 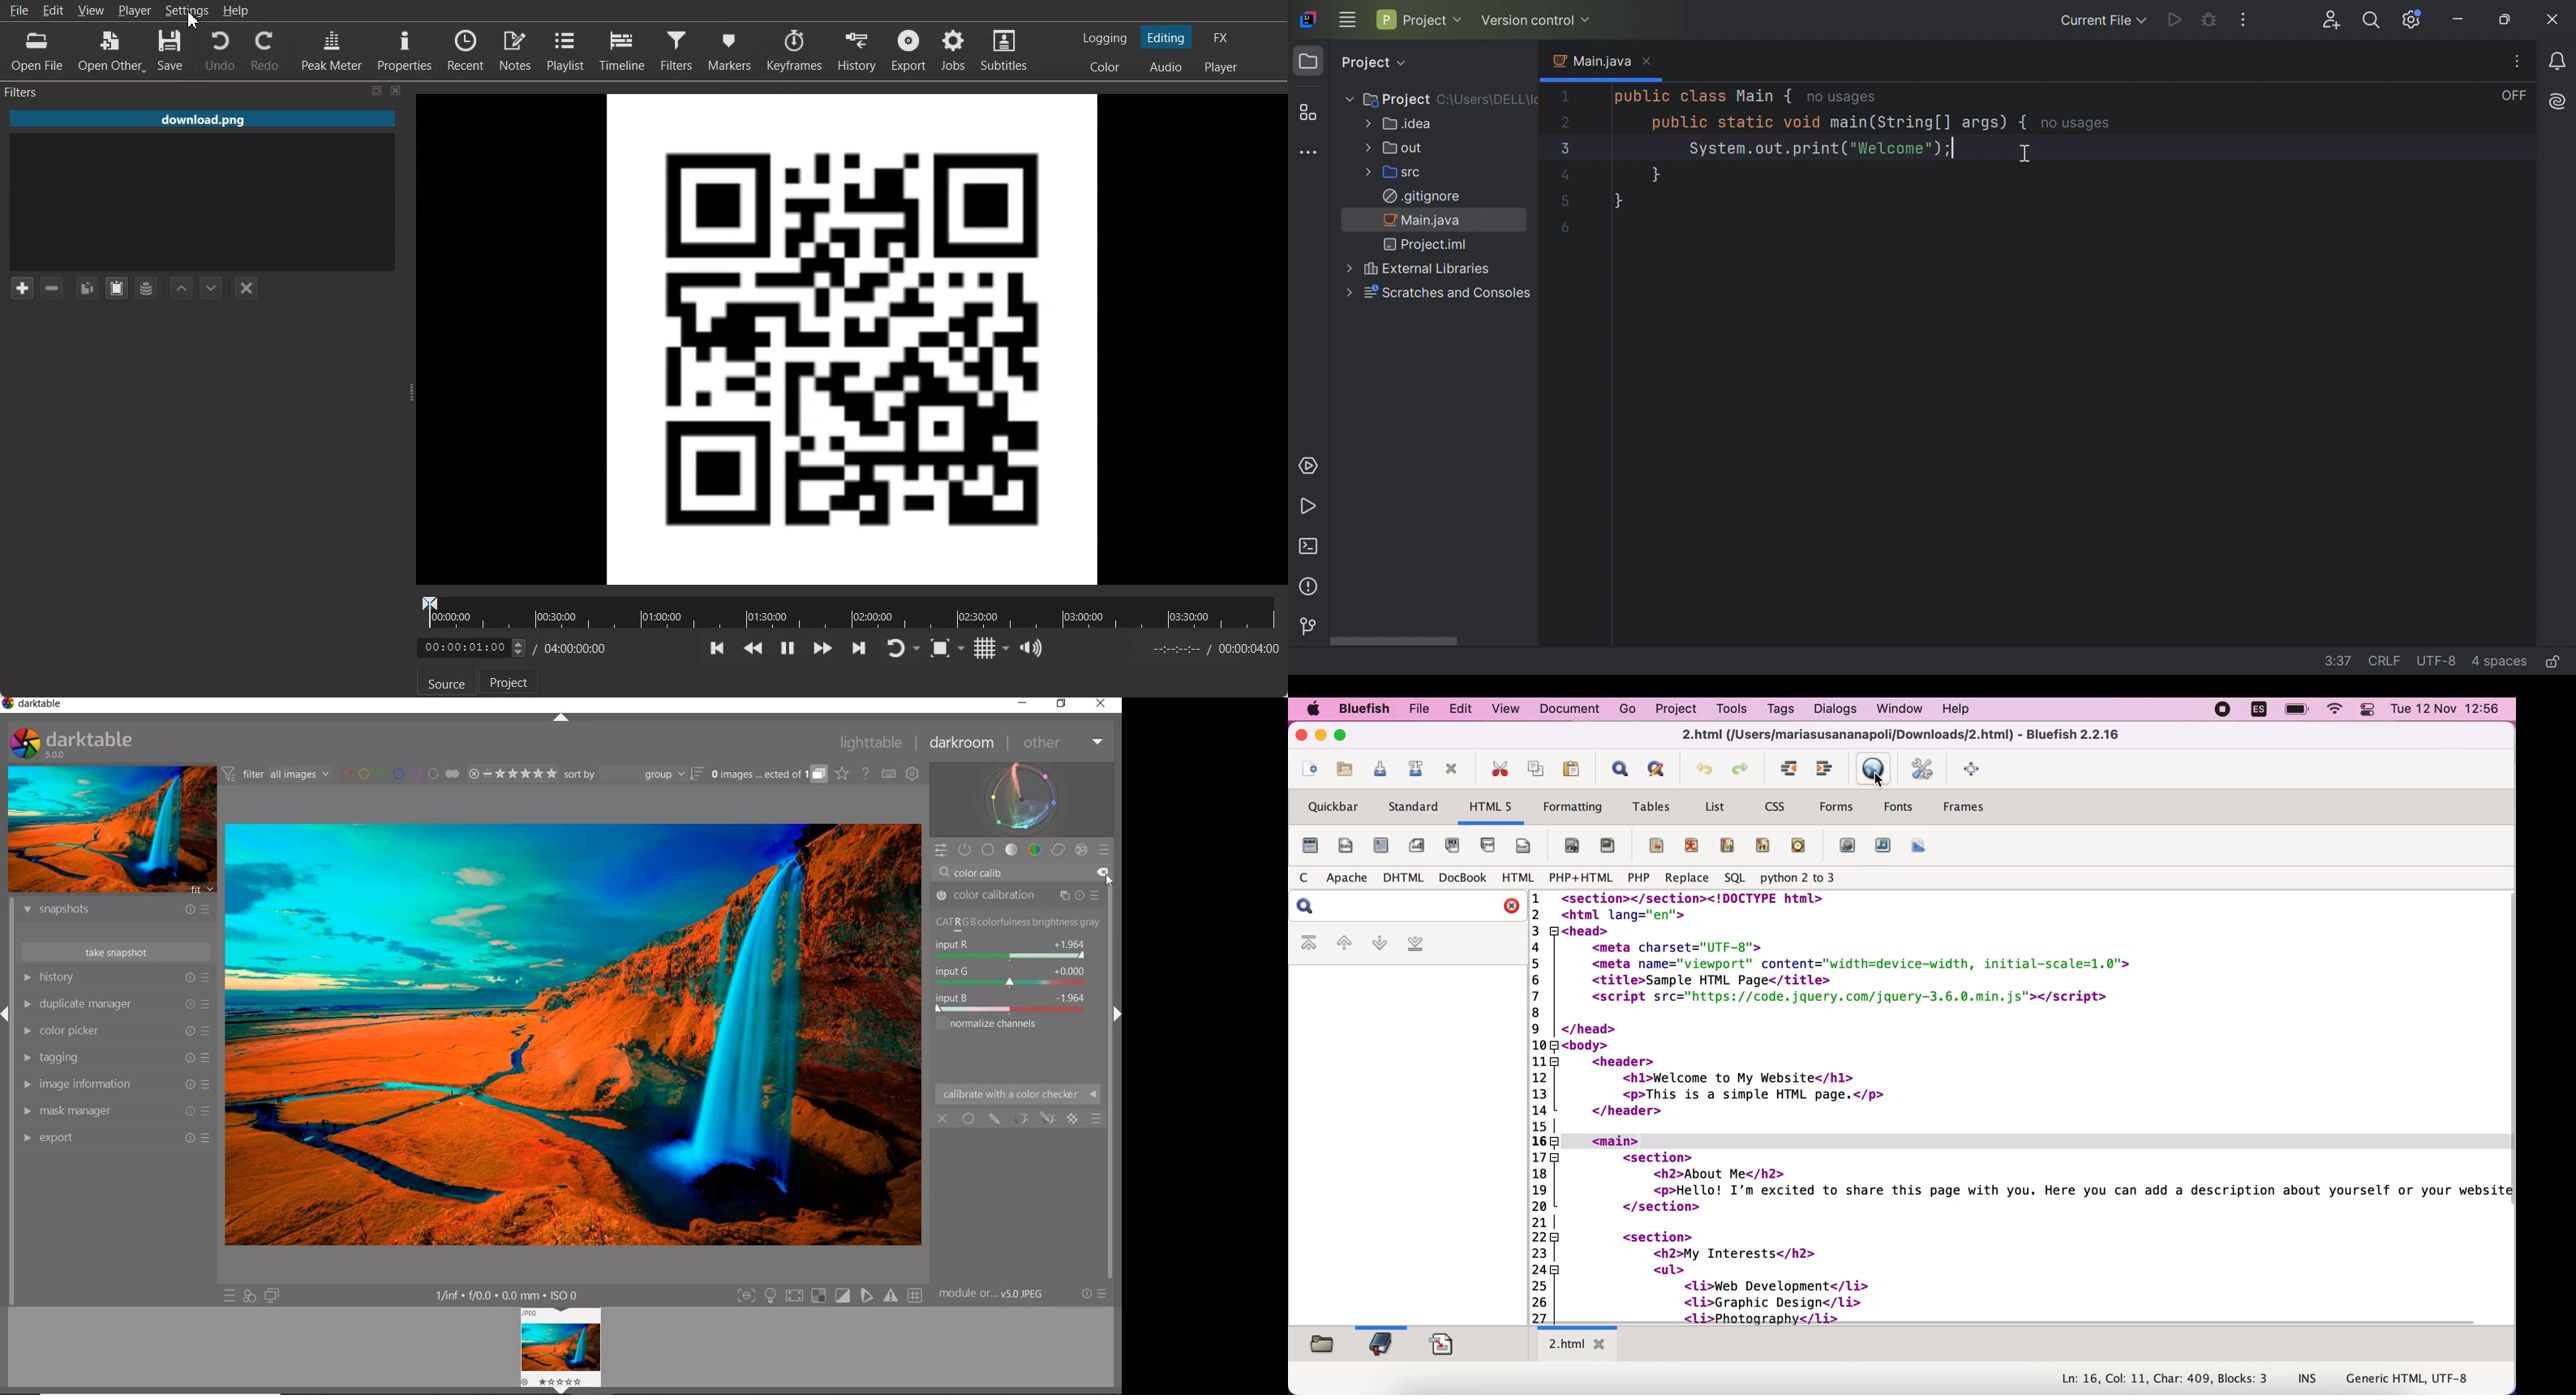 What do you see at coordinates (854, 338) in the screenshot?
I see `File preview window` at bounding box center [854, 338].